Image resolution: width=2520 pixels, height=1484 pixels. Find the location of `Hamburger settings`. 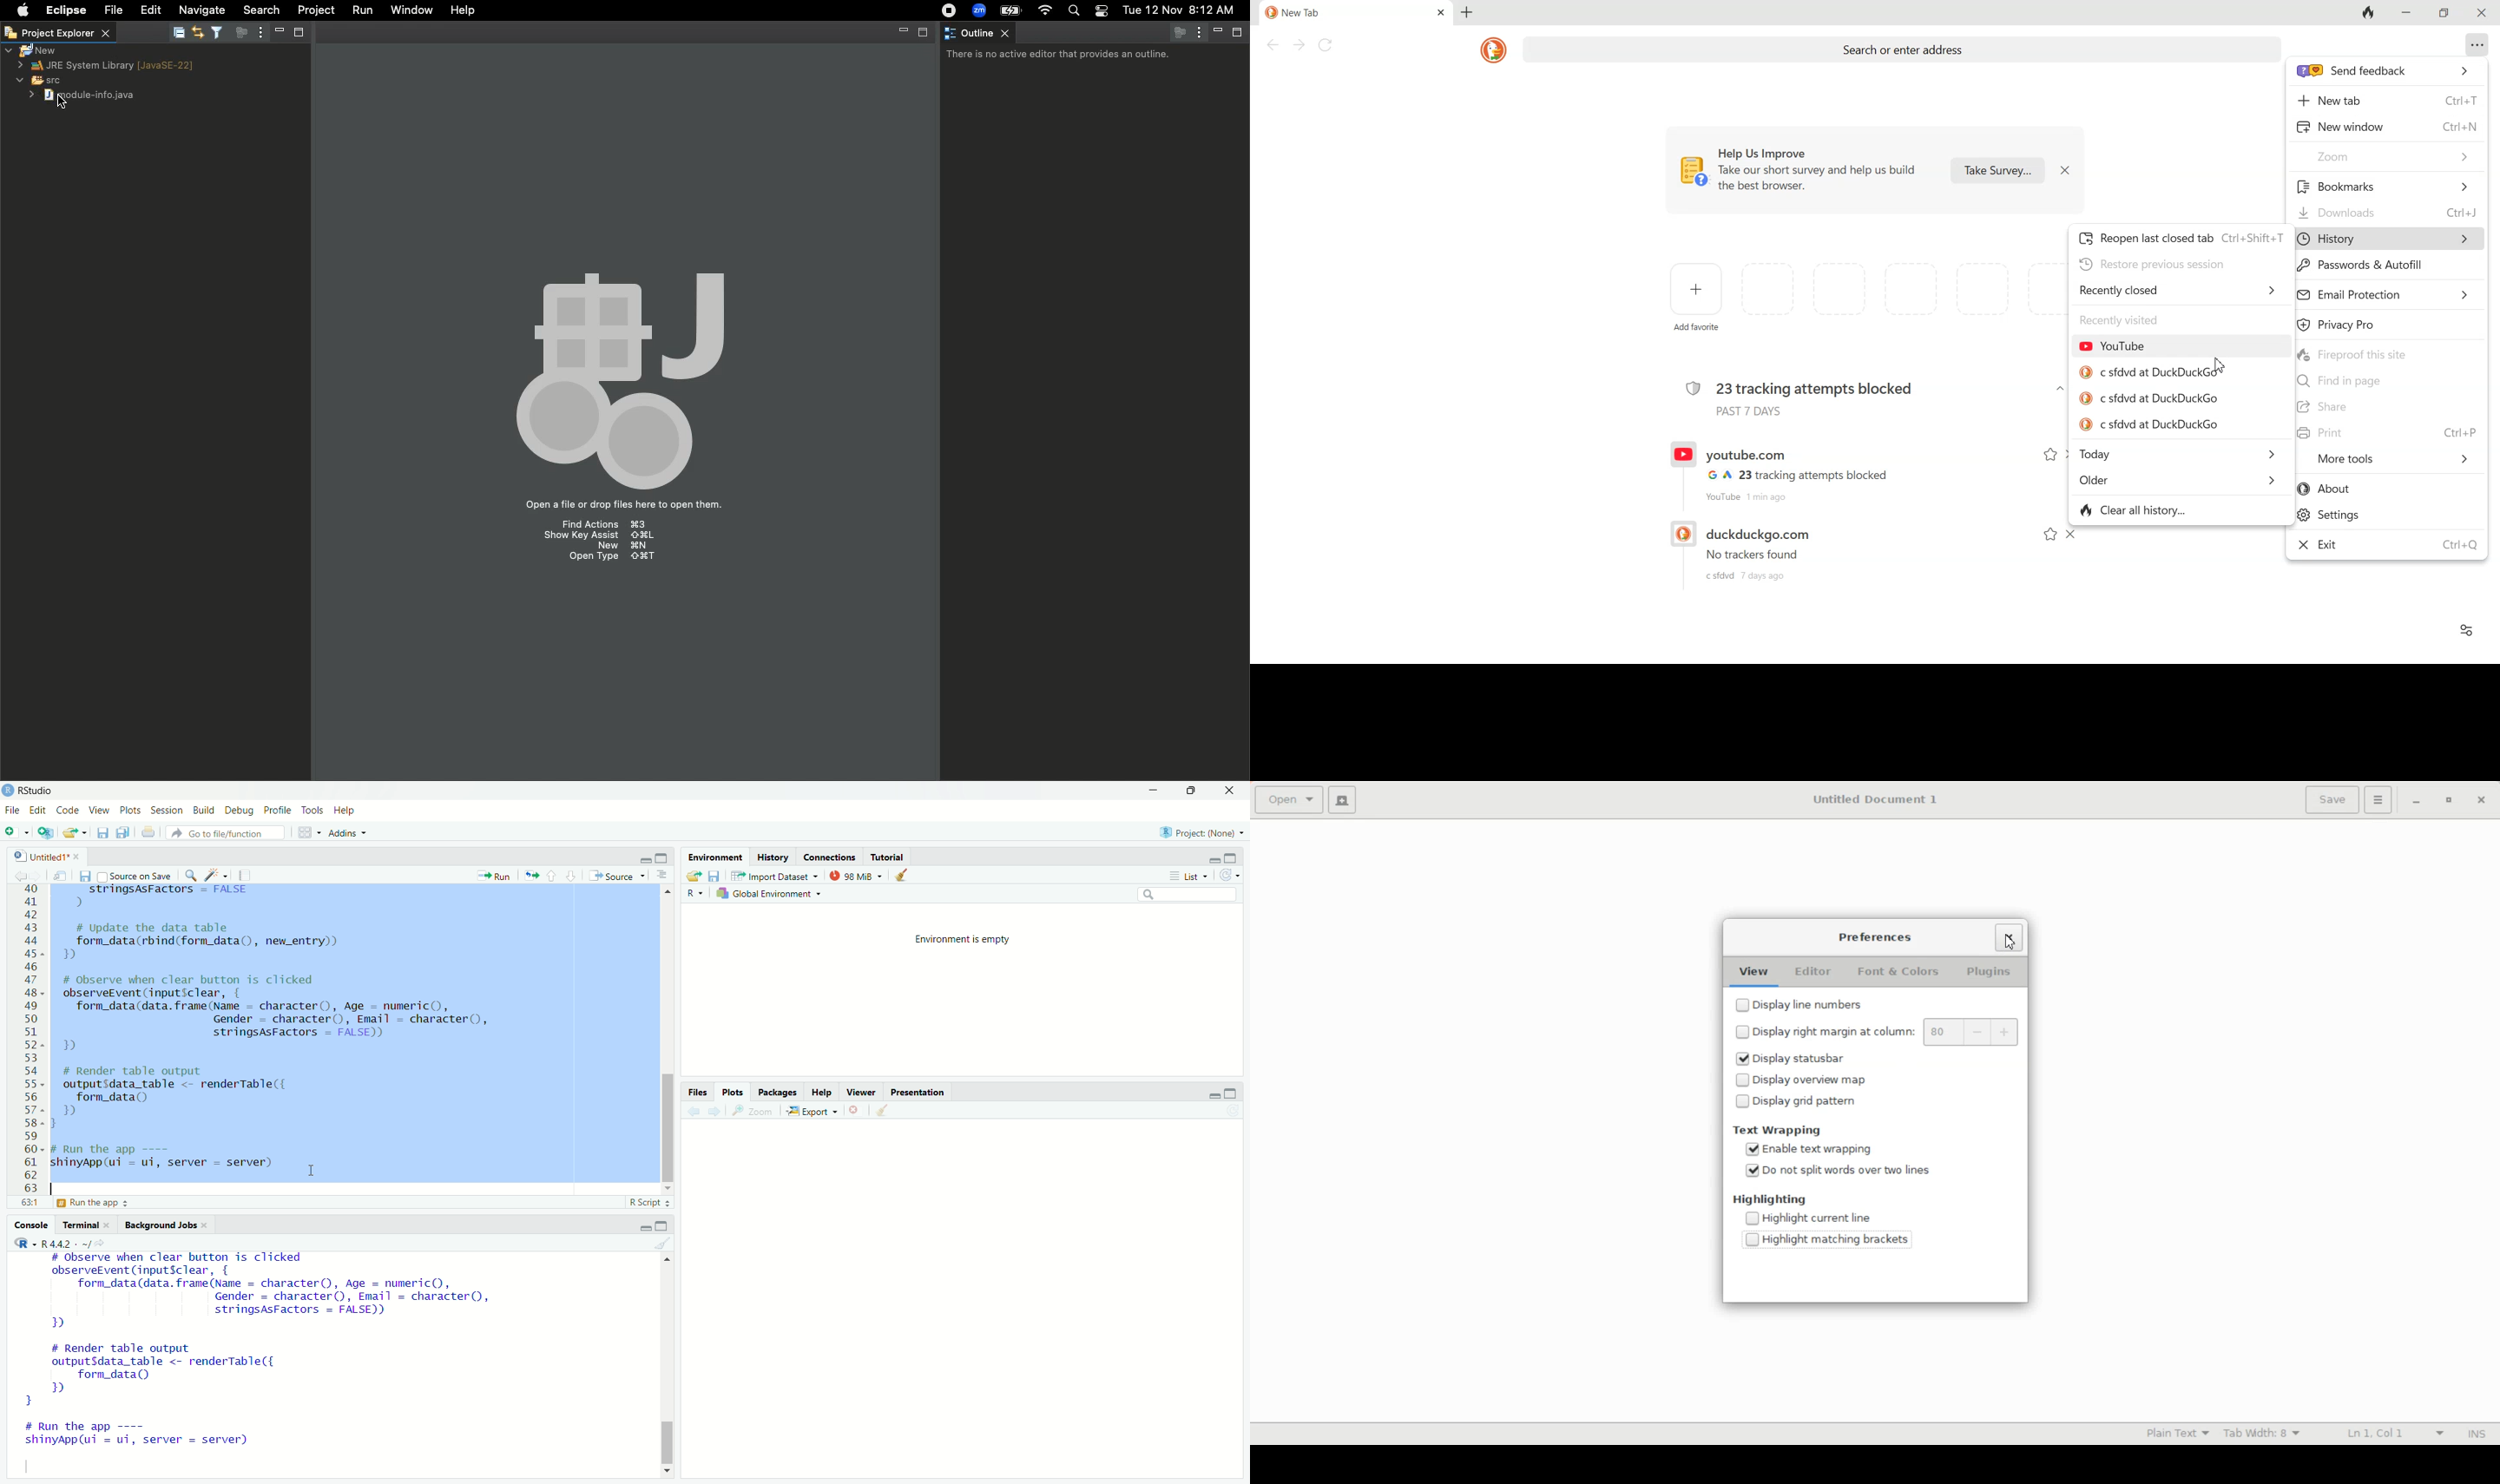

Hamburger settings is located at coordinates (2378, 800).